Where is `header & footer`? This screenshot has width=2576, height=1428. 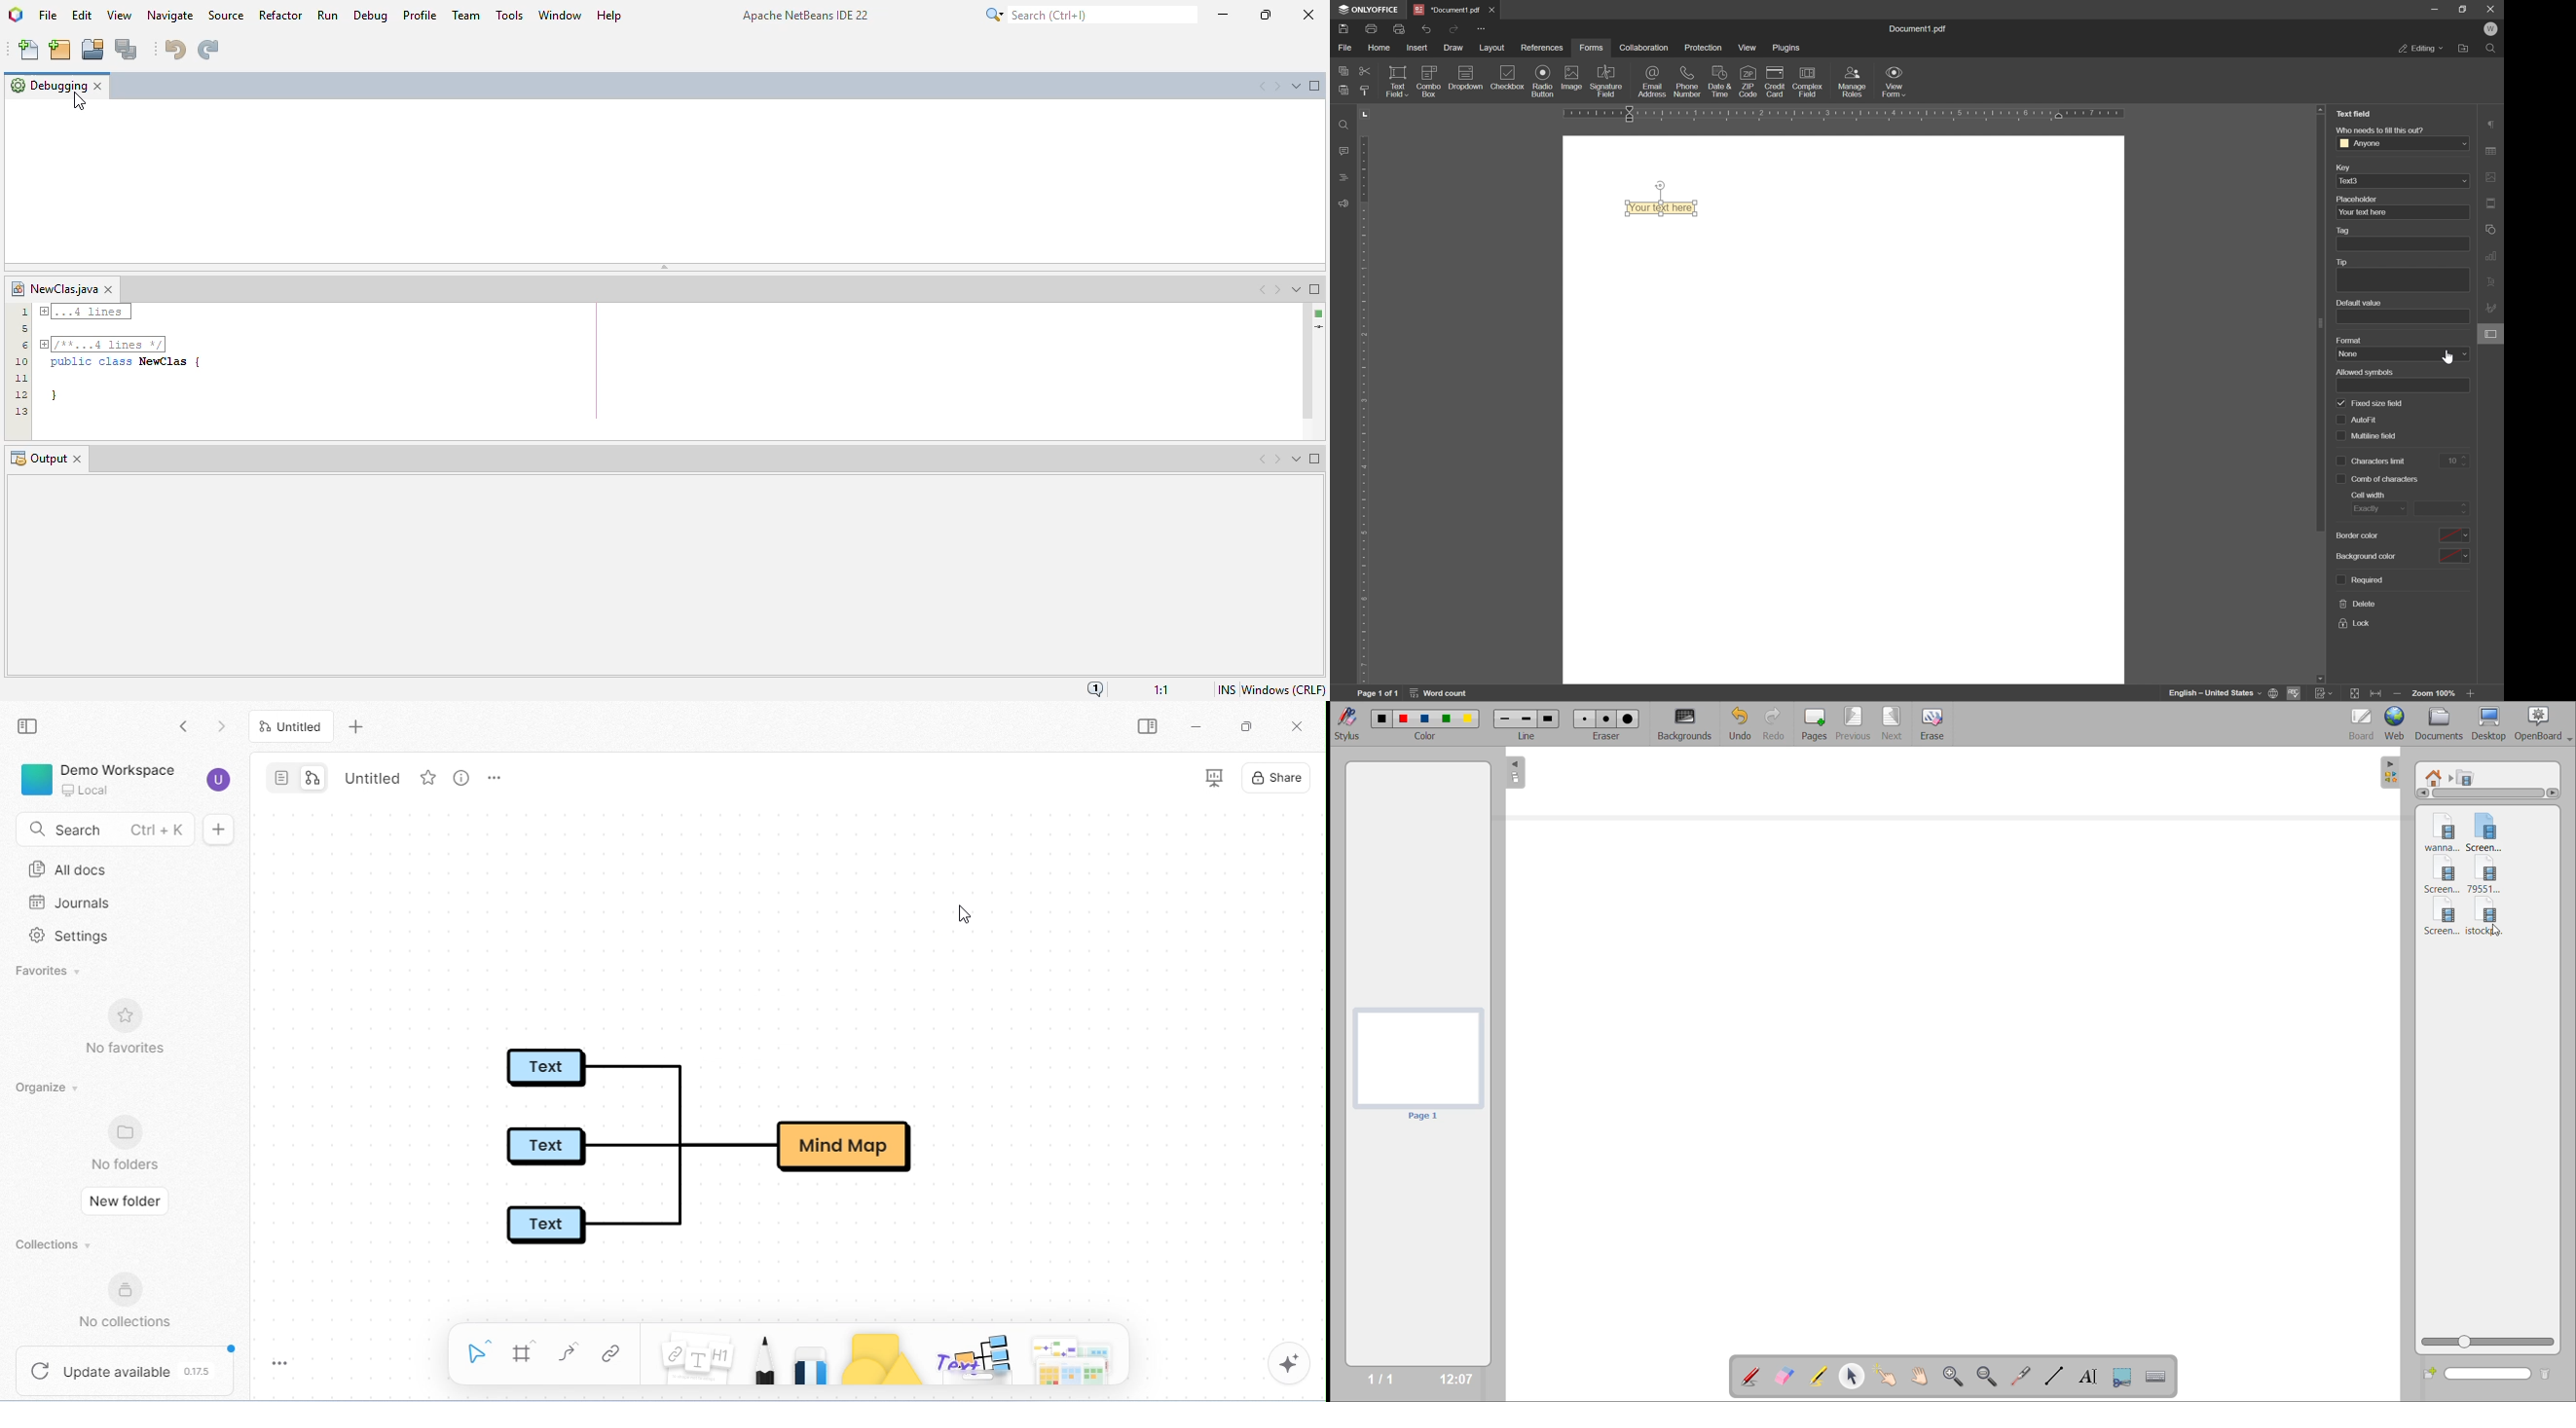 header & footer is located at coordinates (2493, 203).